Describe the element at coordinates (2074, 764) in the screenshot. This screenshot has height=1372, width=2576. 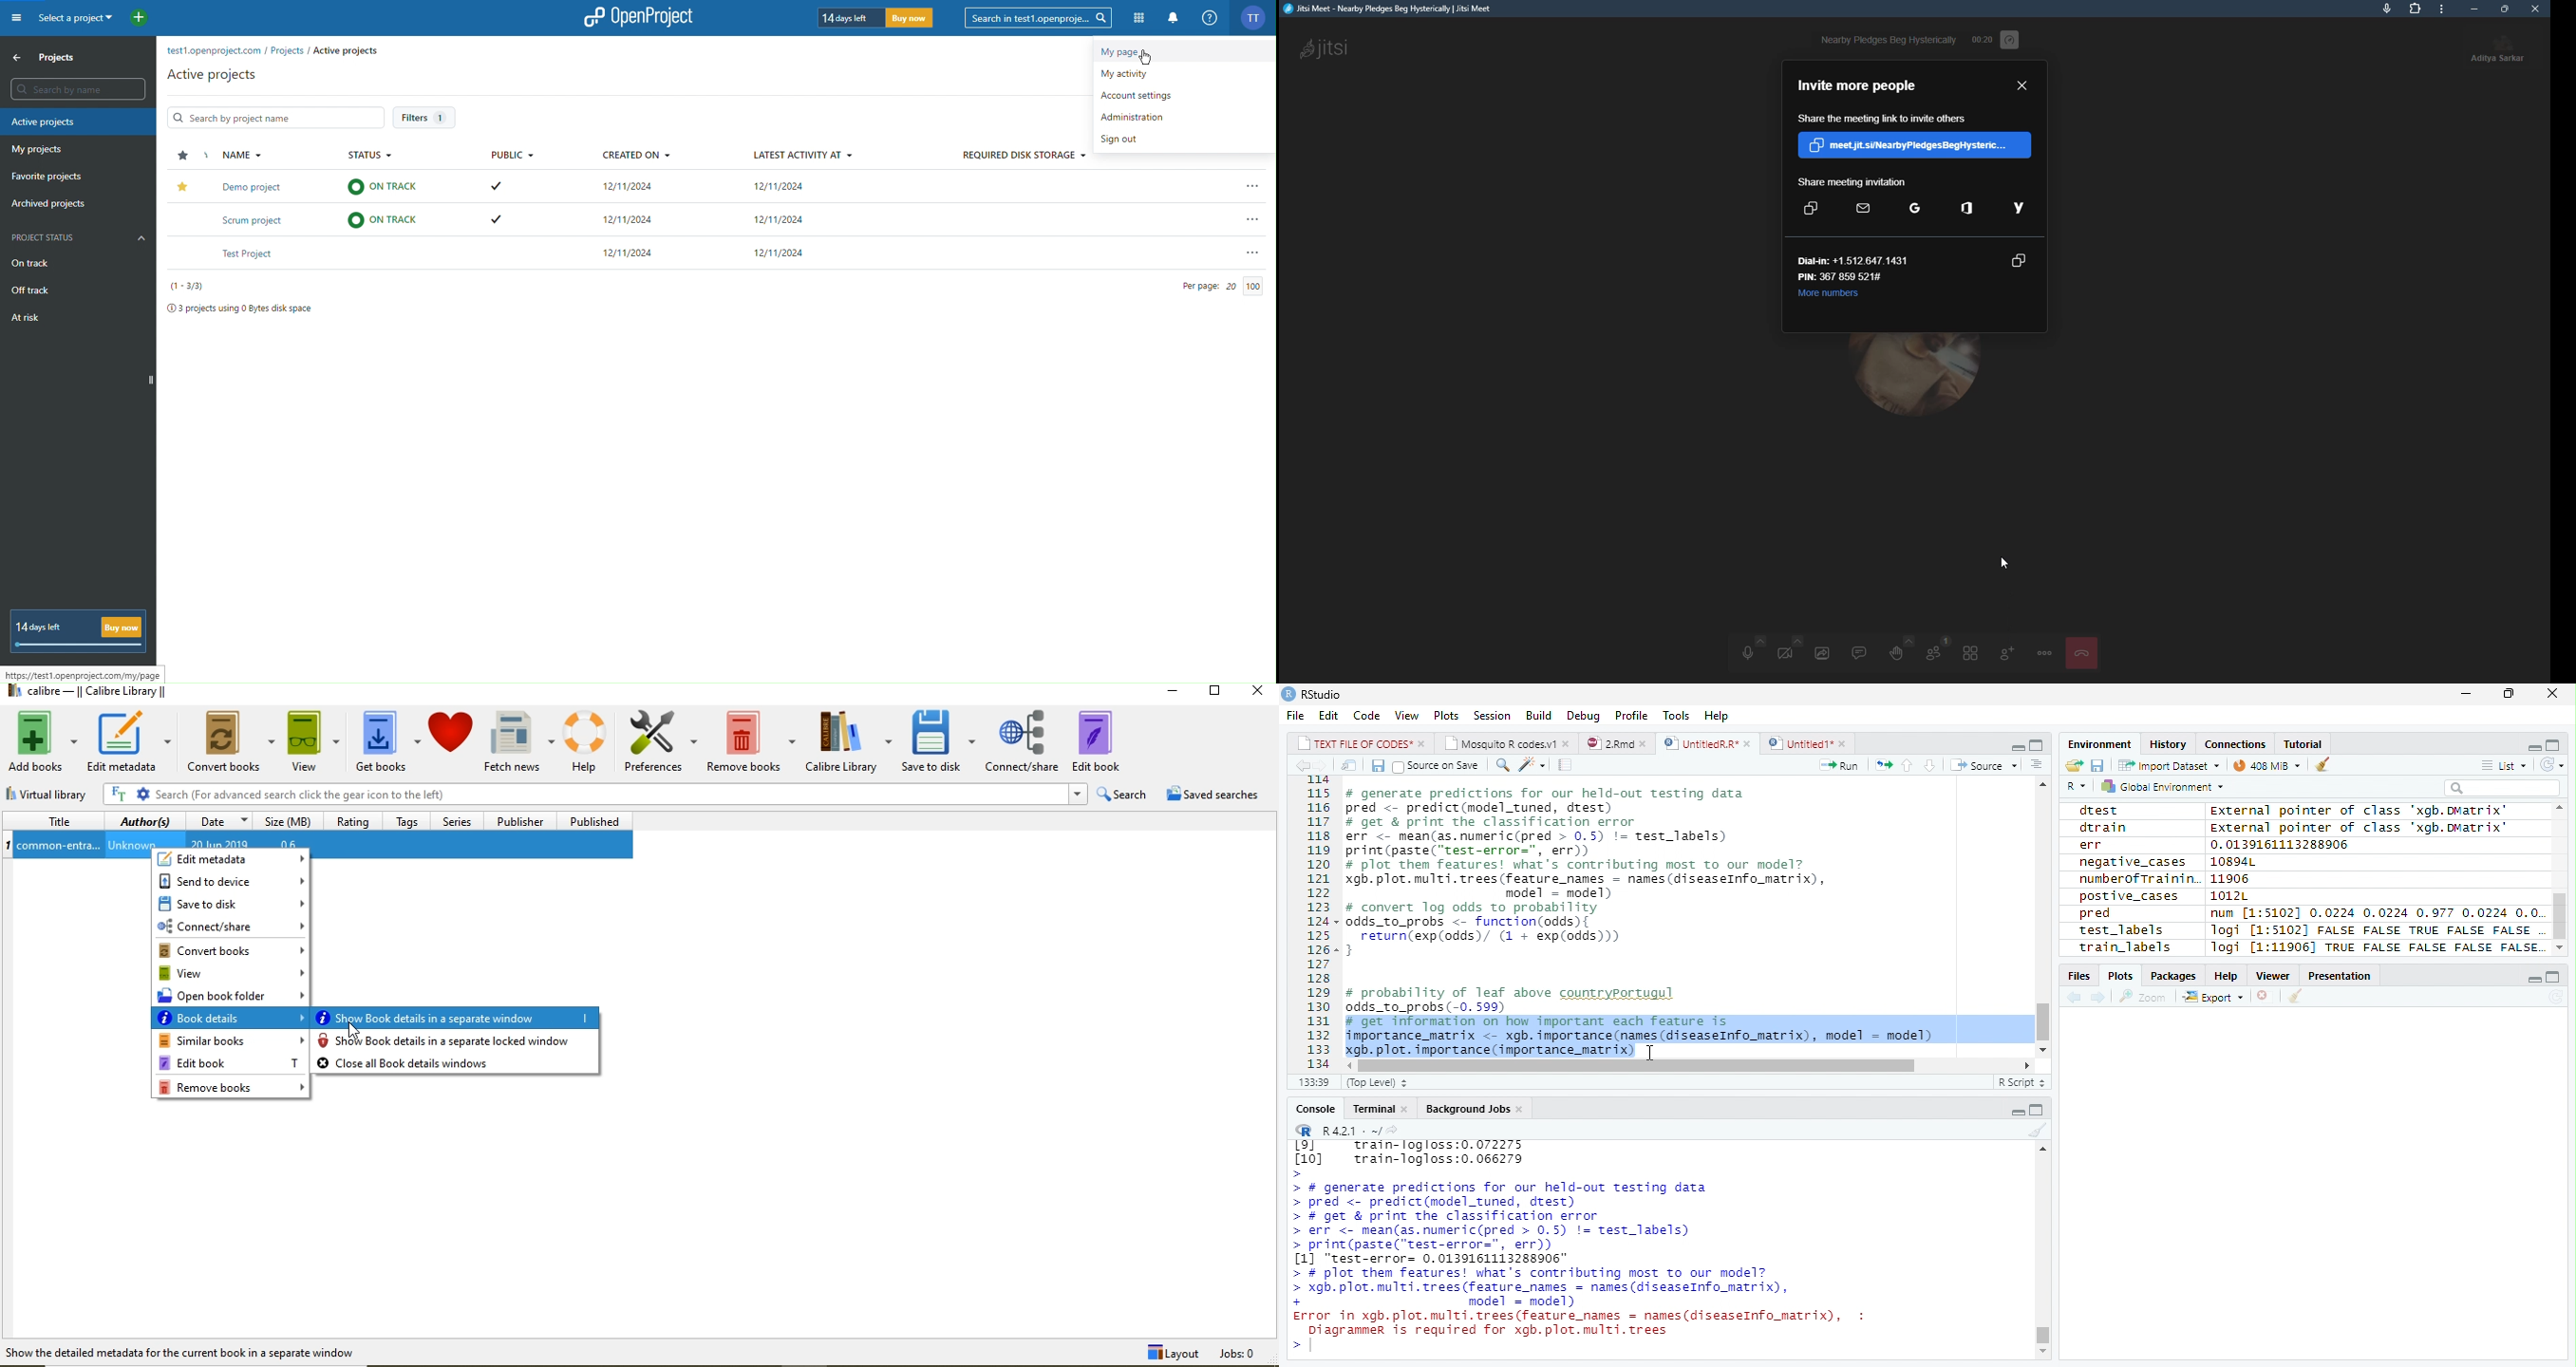
I see `Open folder` at that location.